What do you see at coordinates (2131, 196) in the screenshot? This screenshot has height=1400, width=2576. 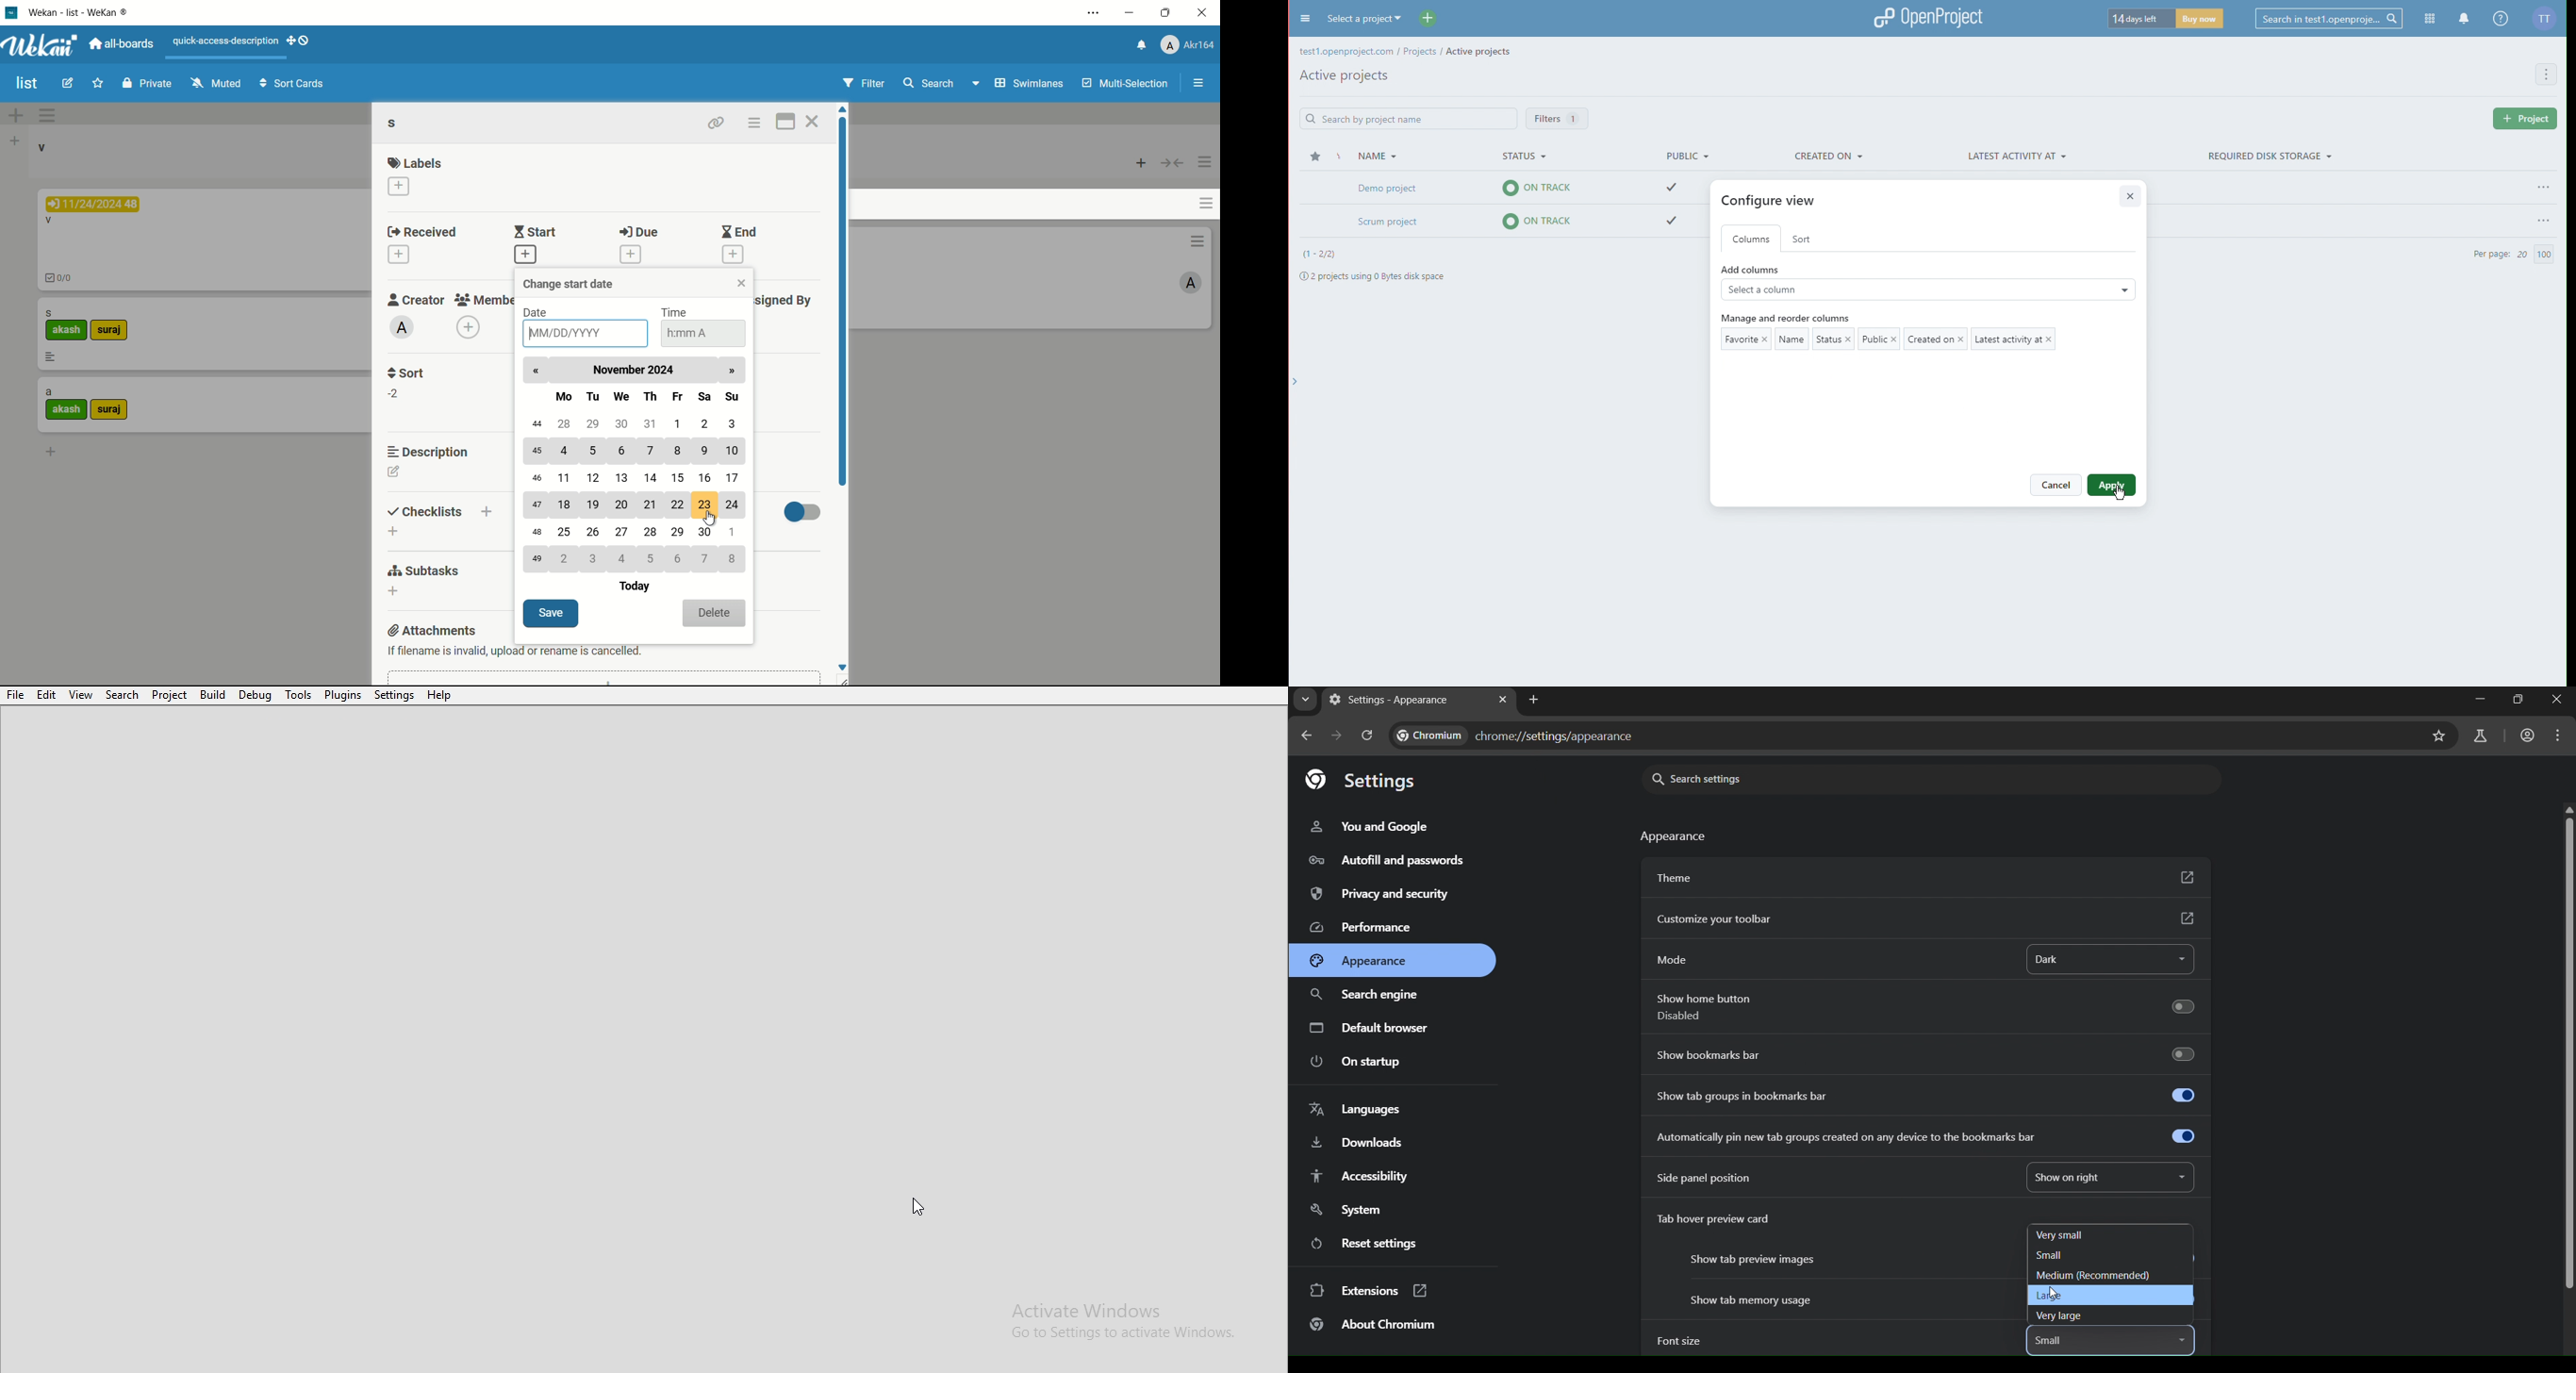 I see `Close` at bounding box center [2131, 196].